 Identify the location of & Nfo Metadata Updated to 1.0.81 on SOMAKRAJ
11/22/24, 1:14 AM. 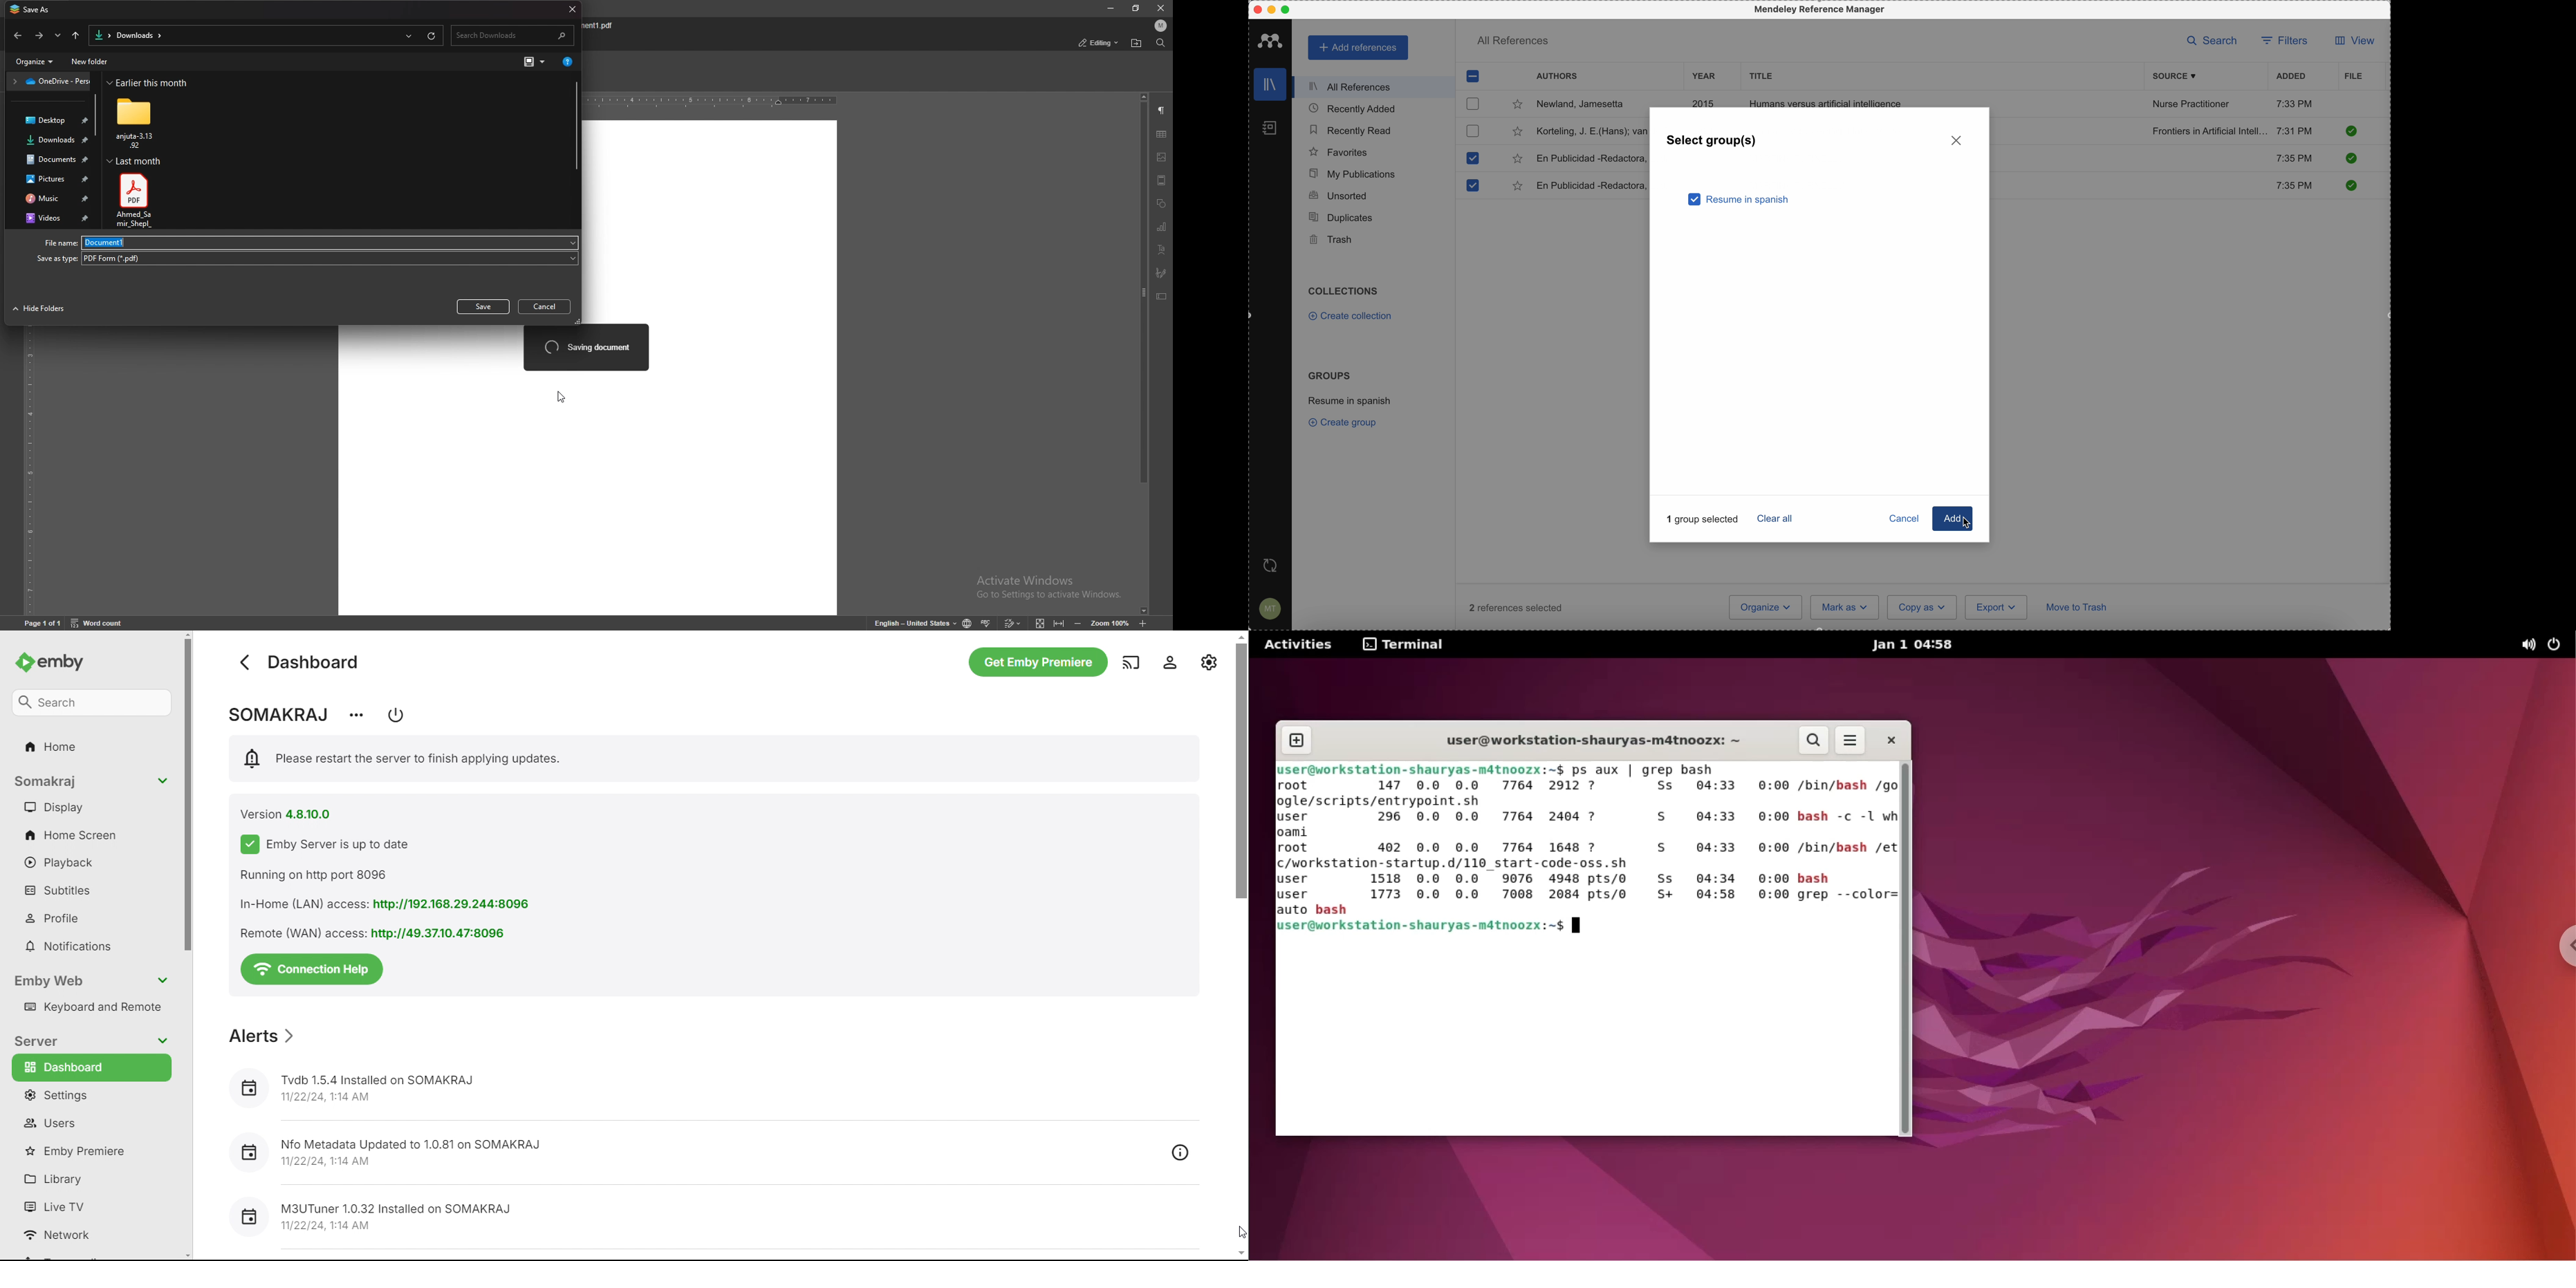
(384, 1148).